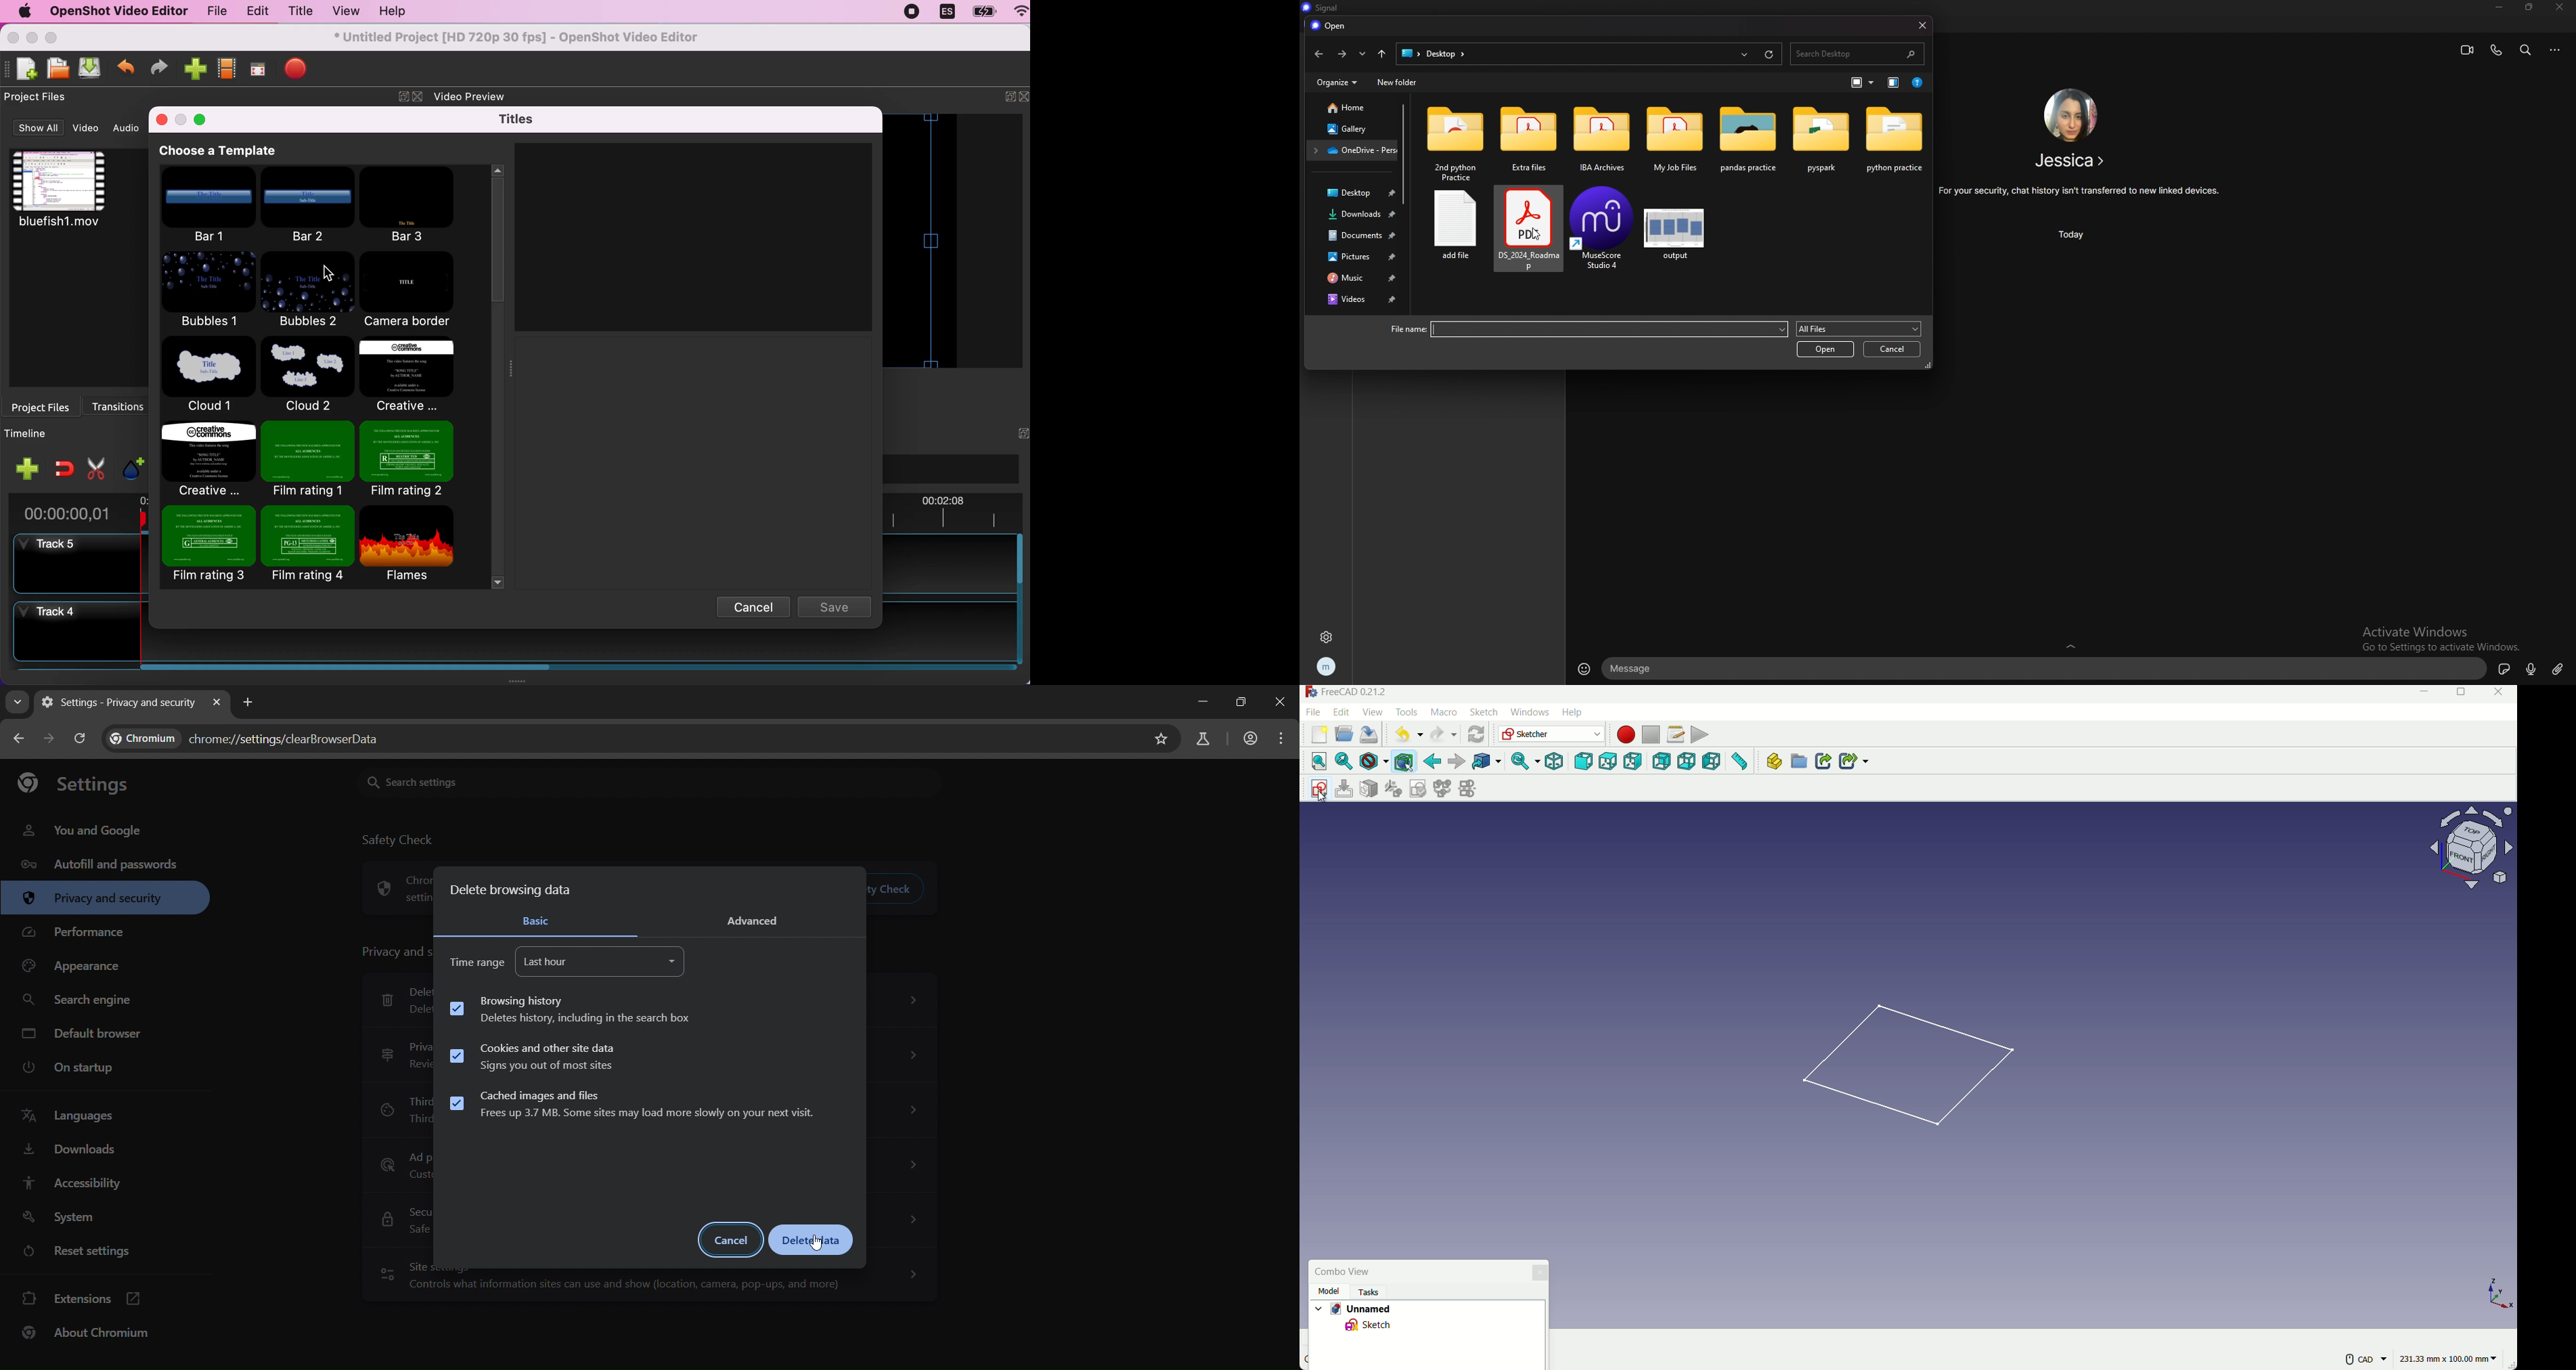 This screenshot has height=1372, width=2576. Describe the element at coordinates (1320, 734) in the screenshot. I see `new file` at that location.